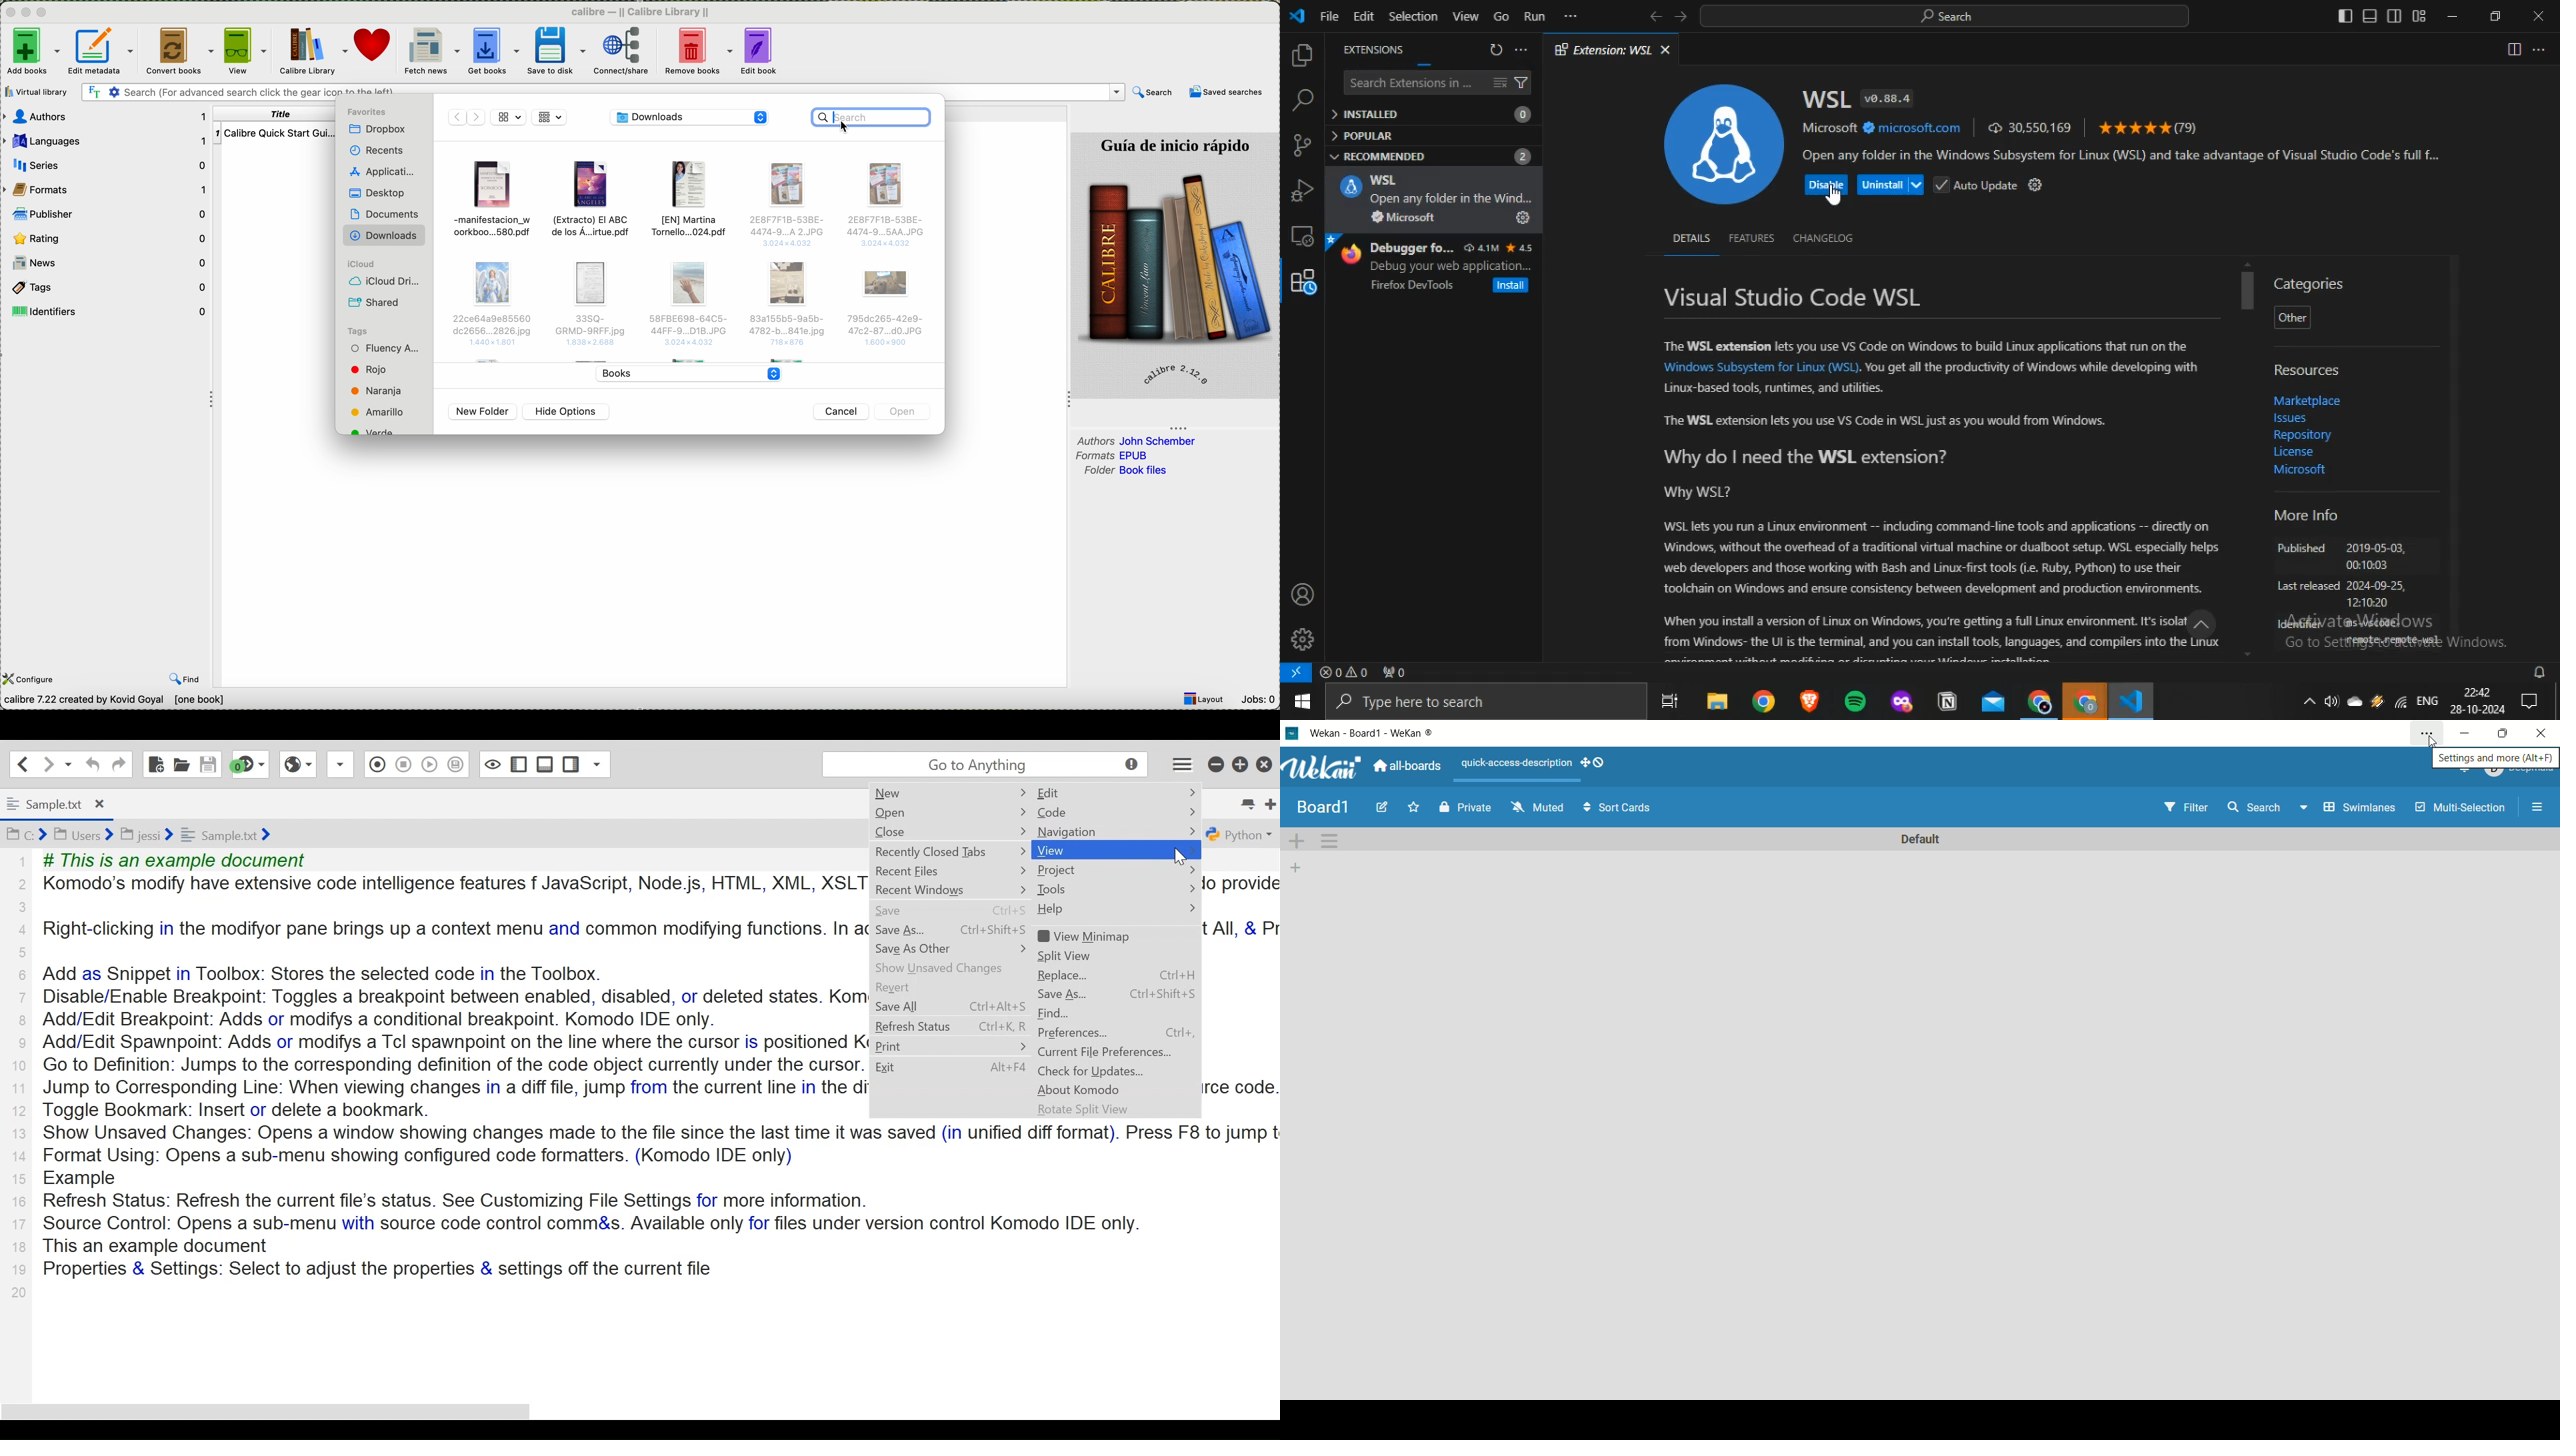  I want to click on 121020, so click(2368, 604).